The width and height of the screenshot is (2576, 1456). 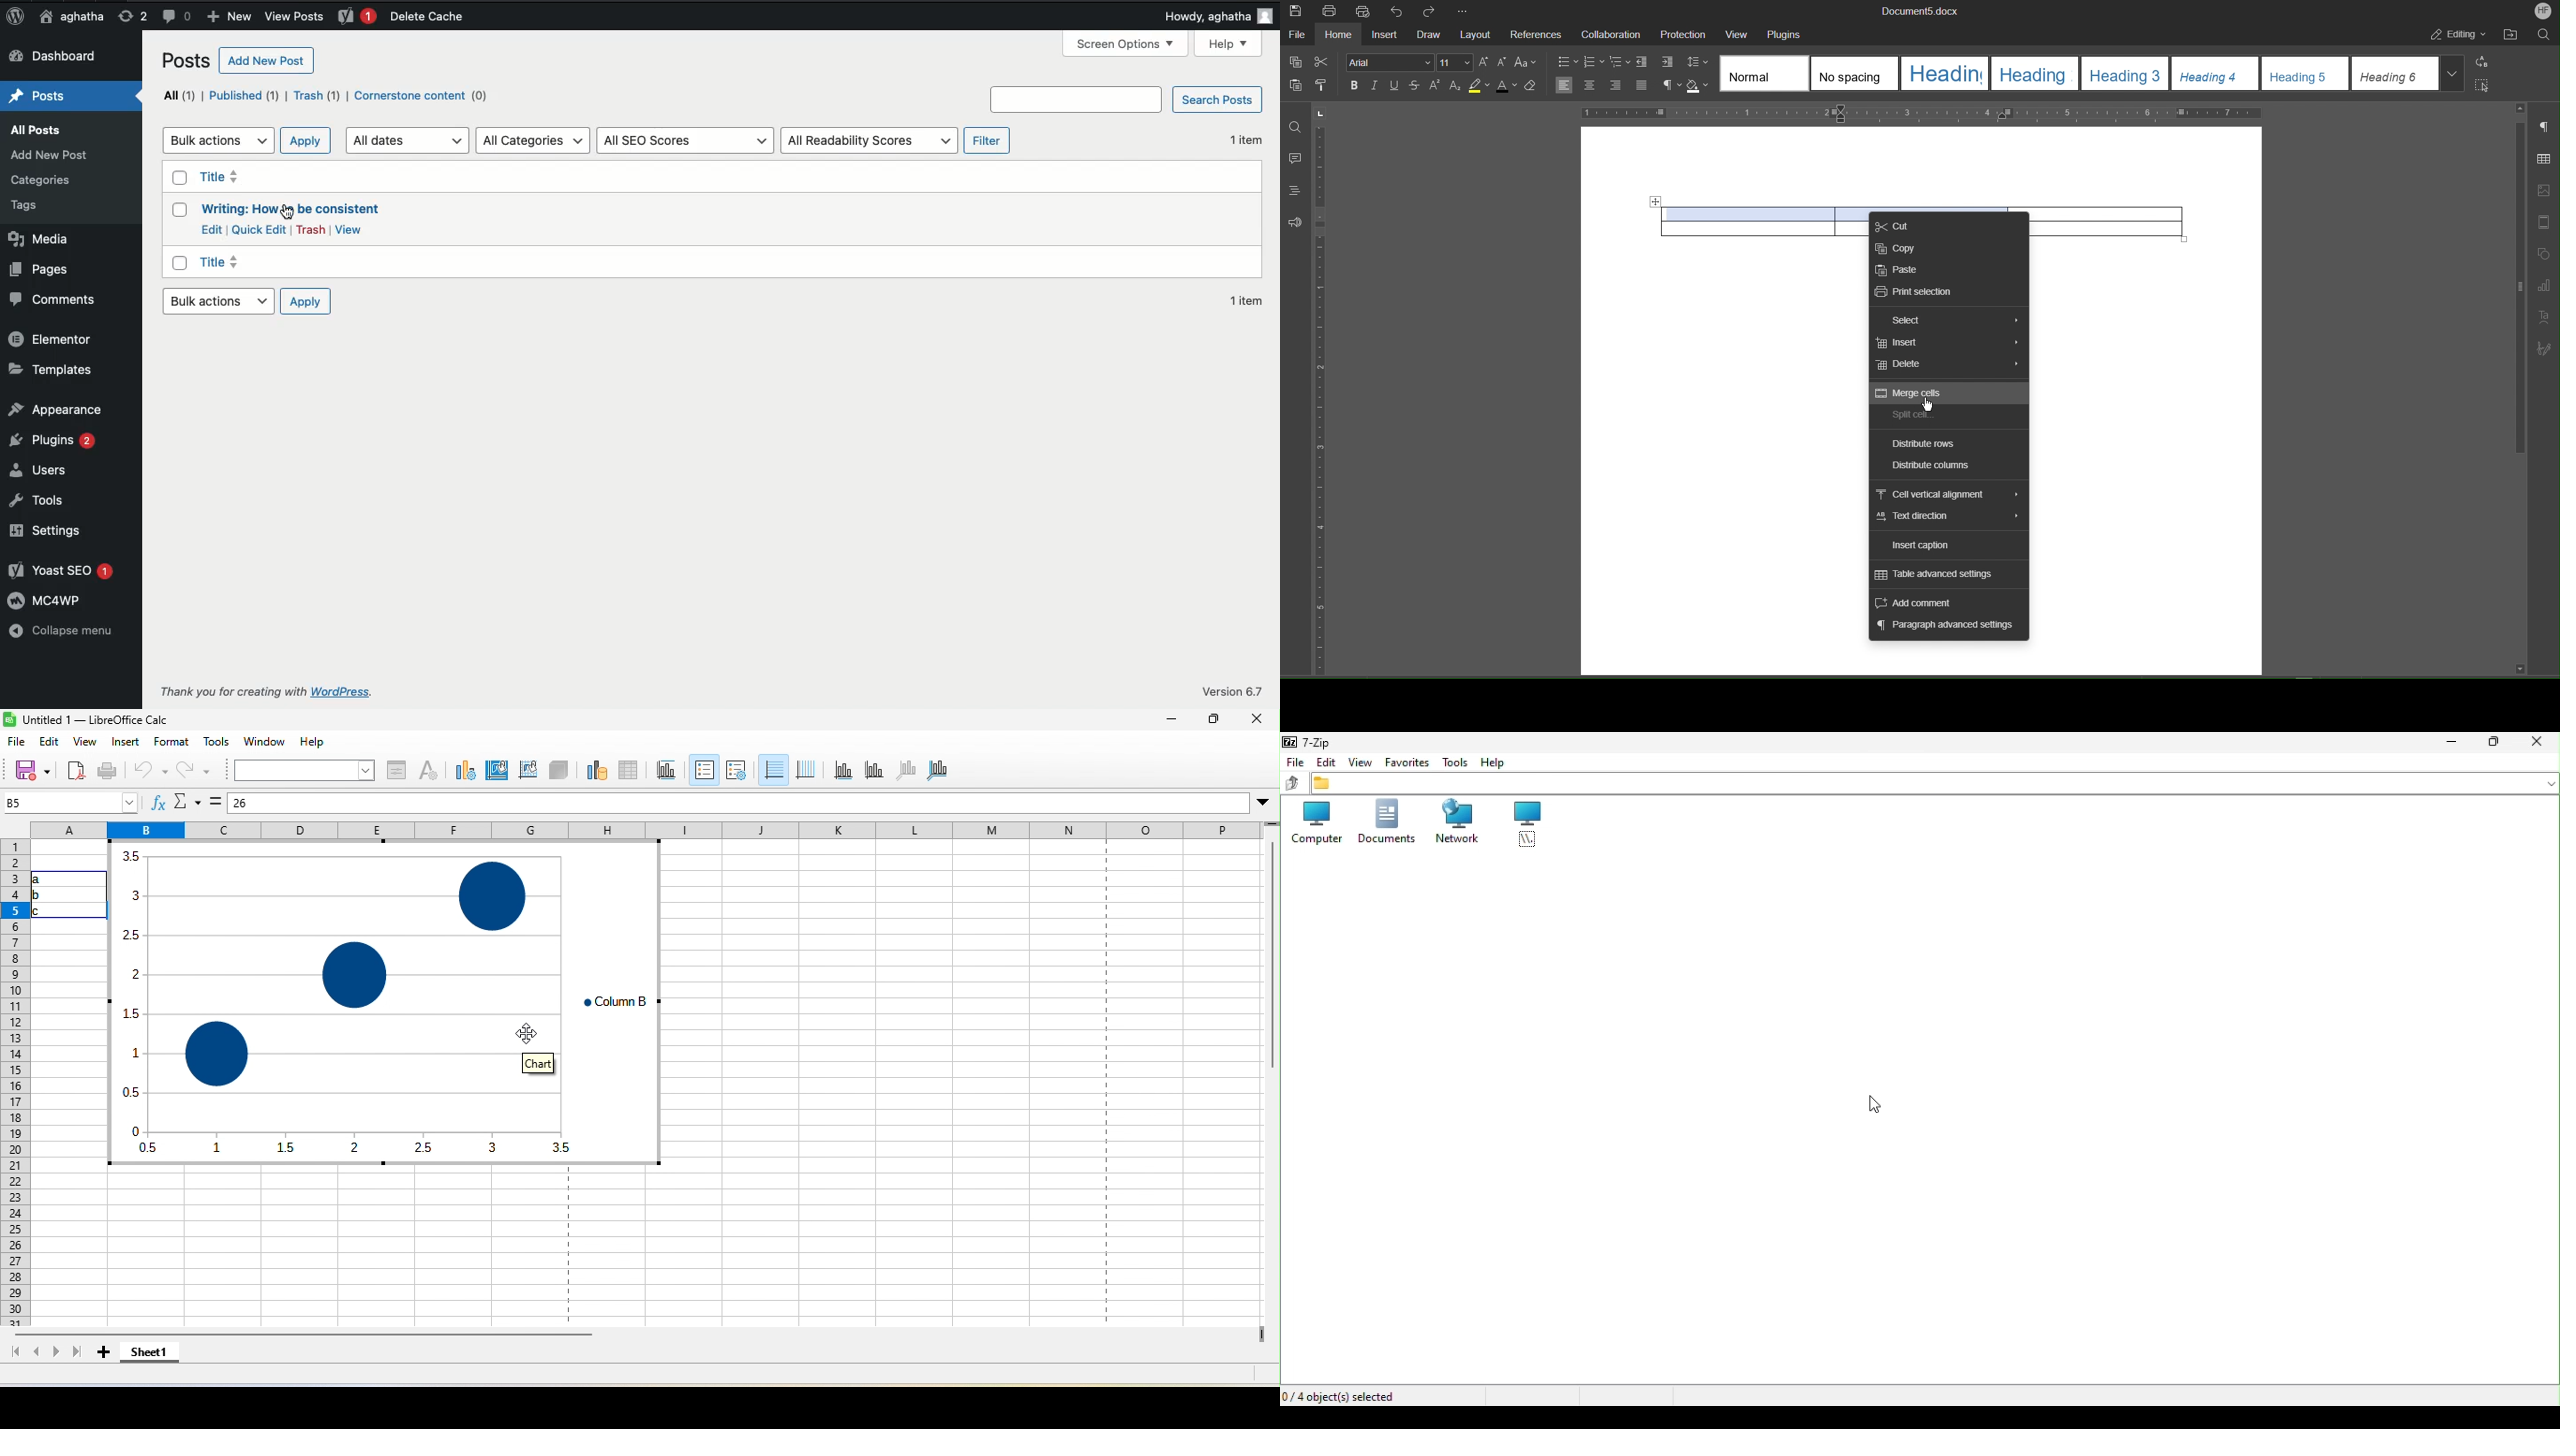 I want to click on No spacing, so click(x=1855, y=73).